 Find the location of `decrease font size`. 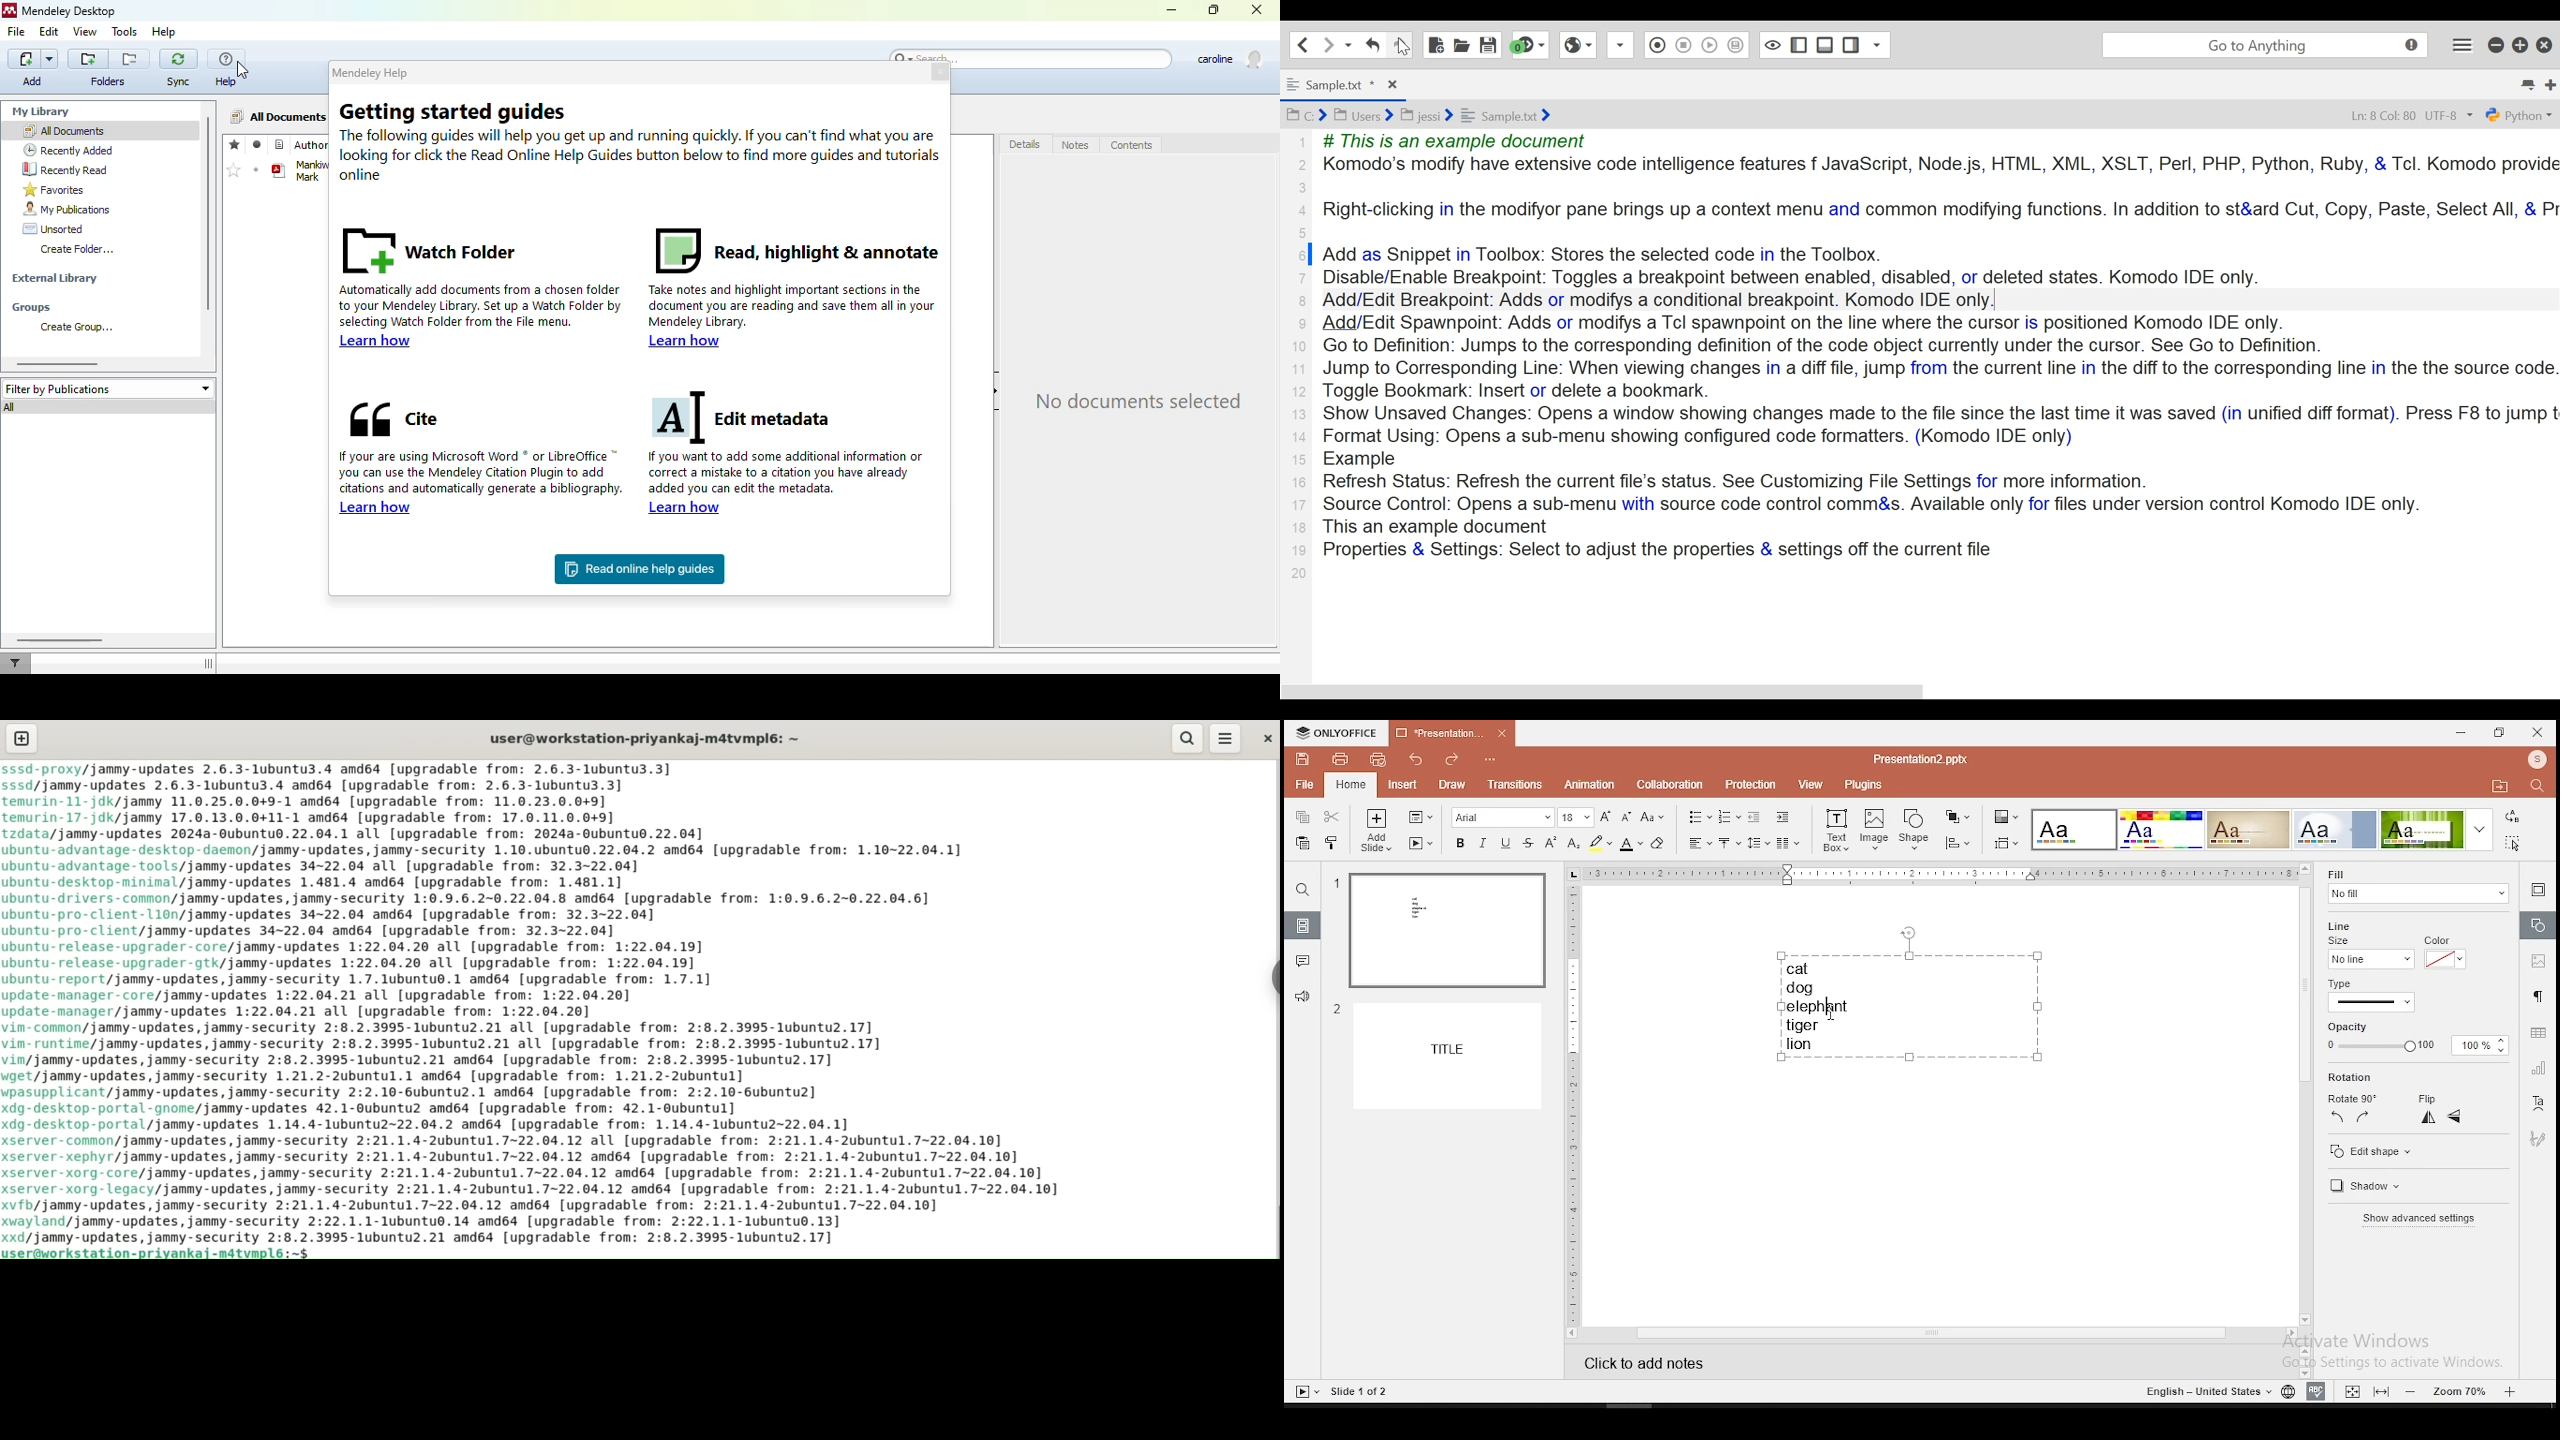

decrease font size is located at coordinates (1628, 817).